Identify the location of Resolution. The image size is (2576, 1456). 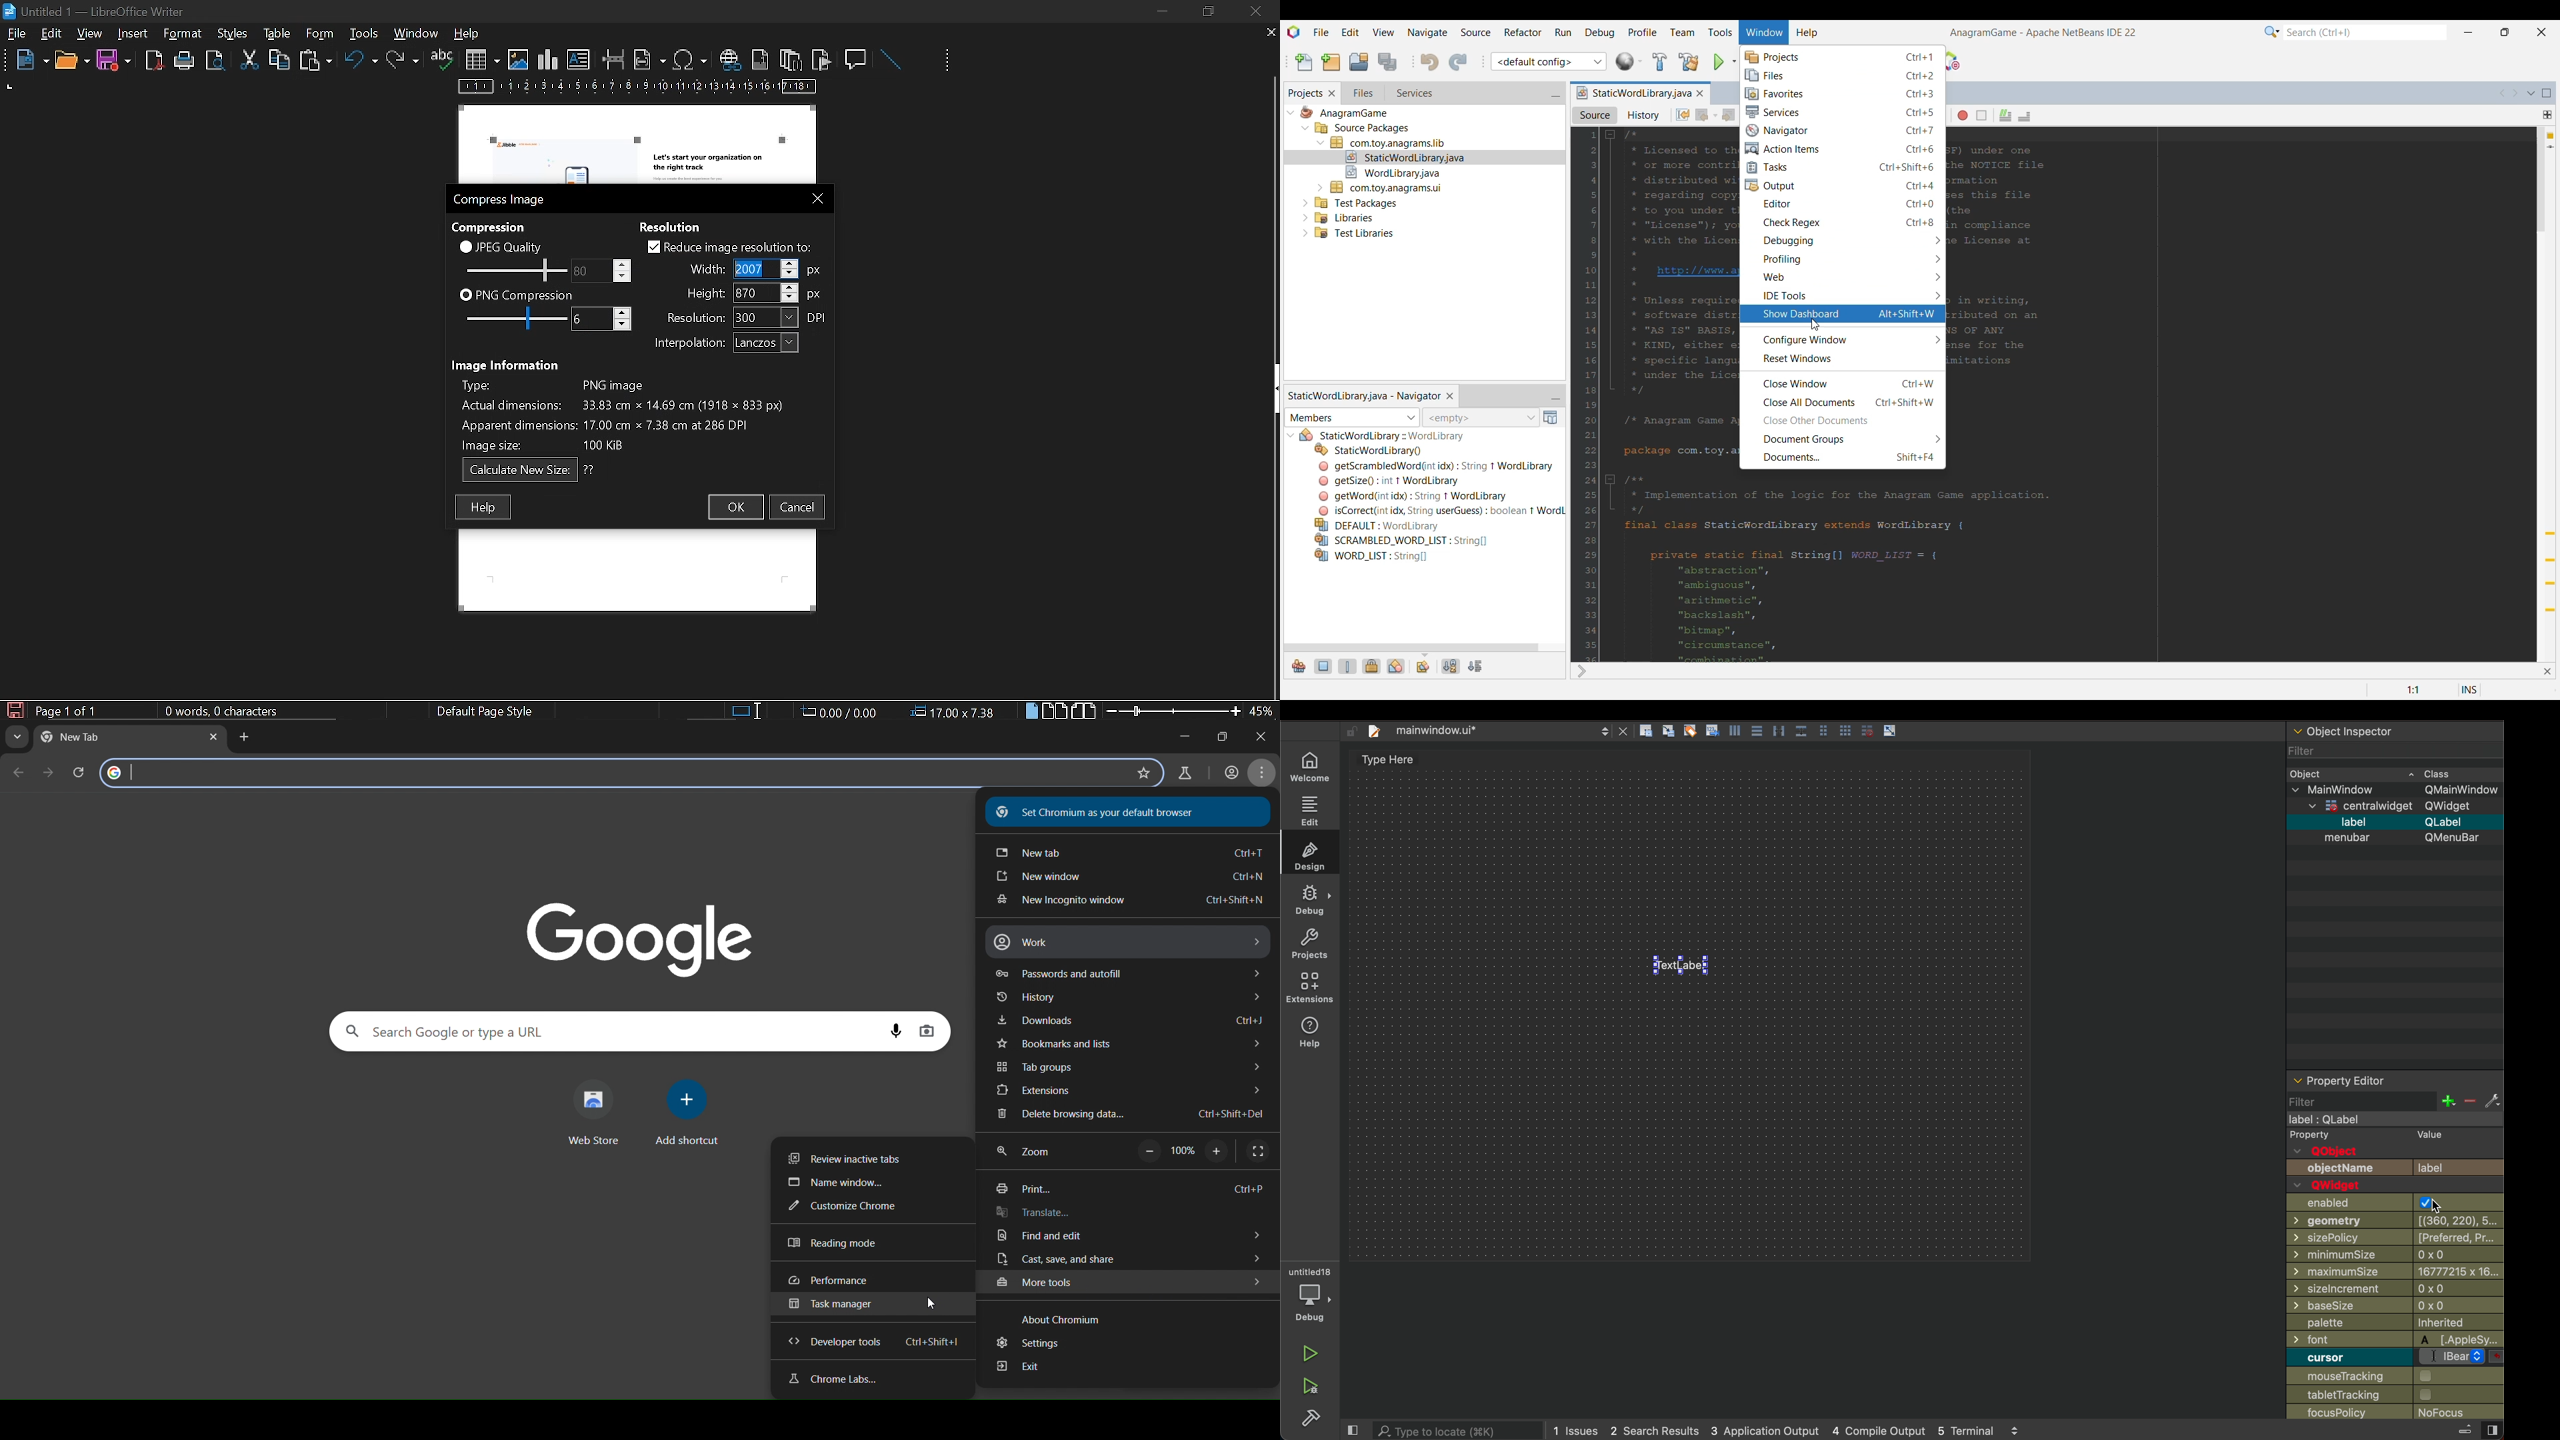
(677, 225).